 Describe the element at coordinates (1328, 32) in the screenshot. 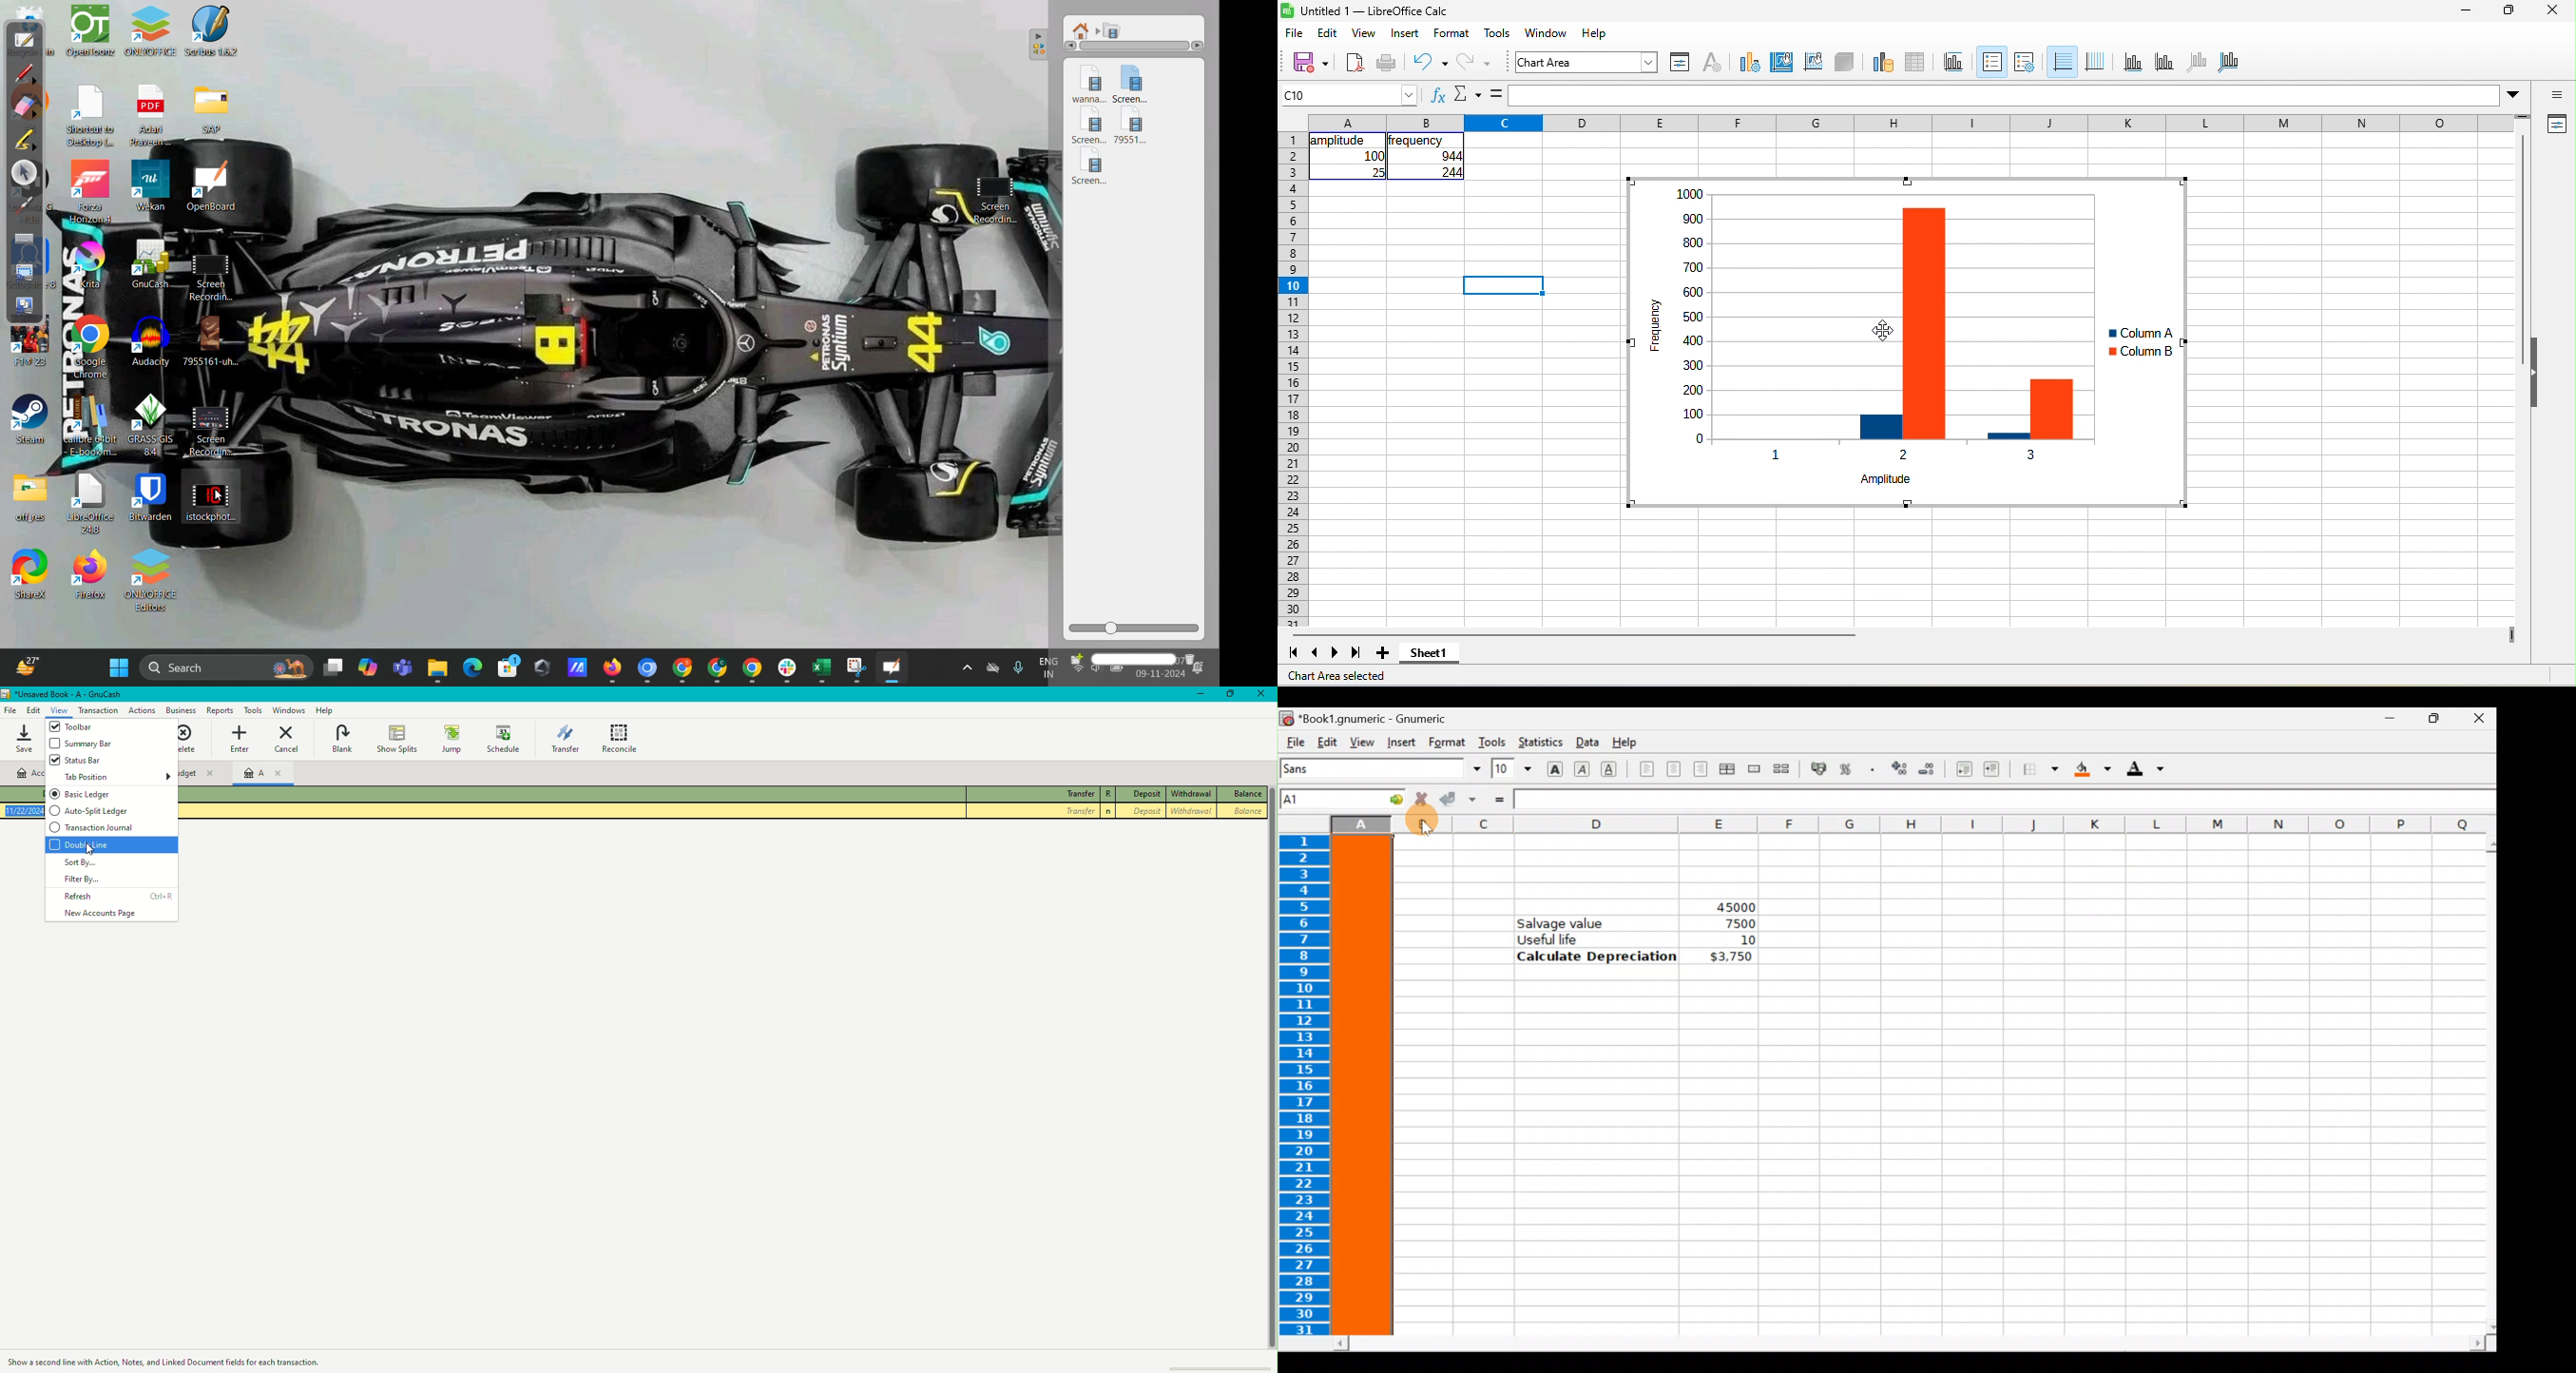

I see `edit` at that location.